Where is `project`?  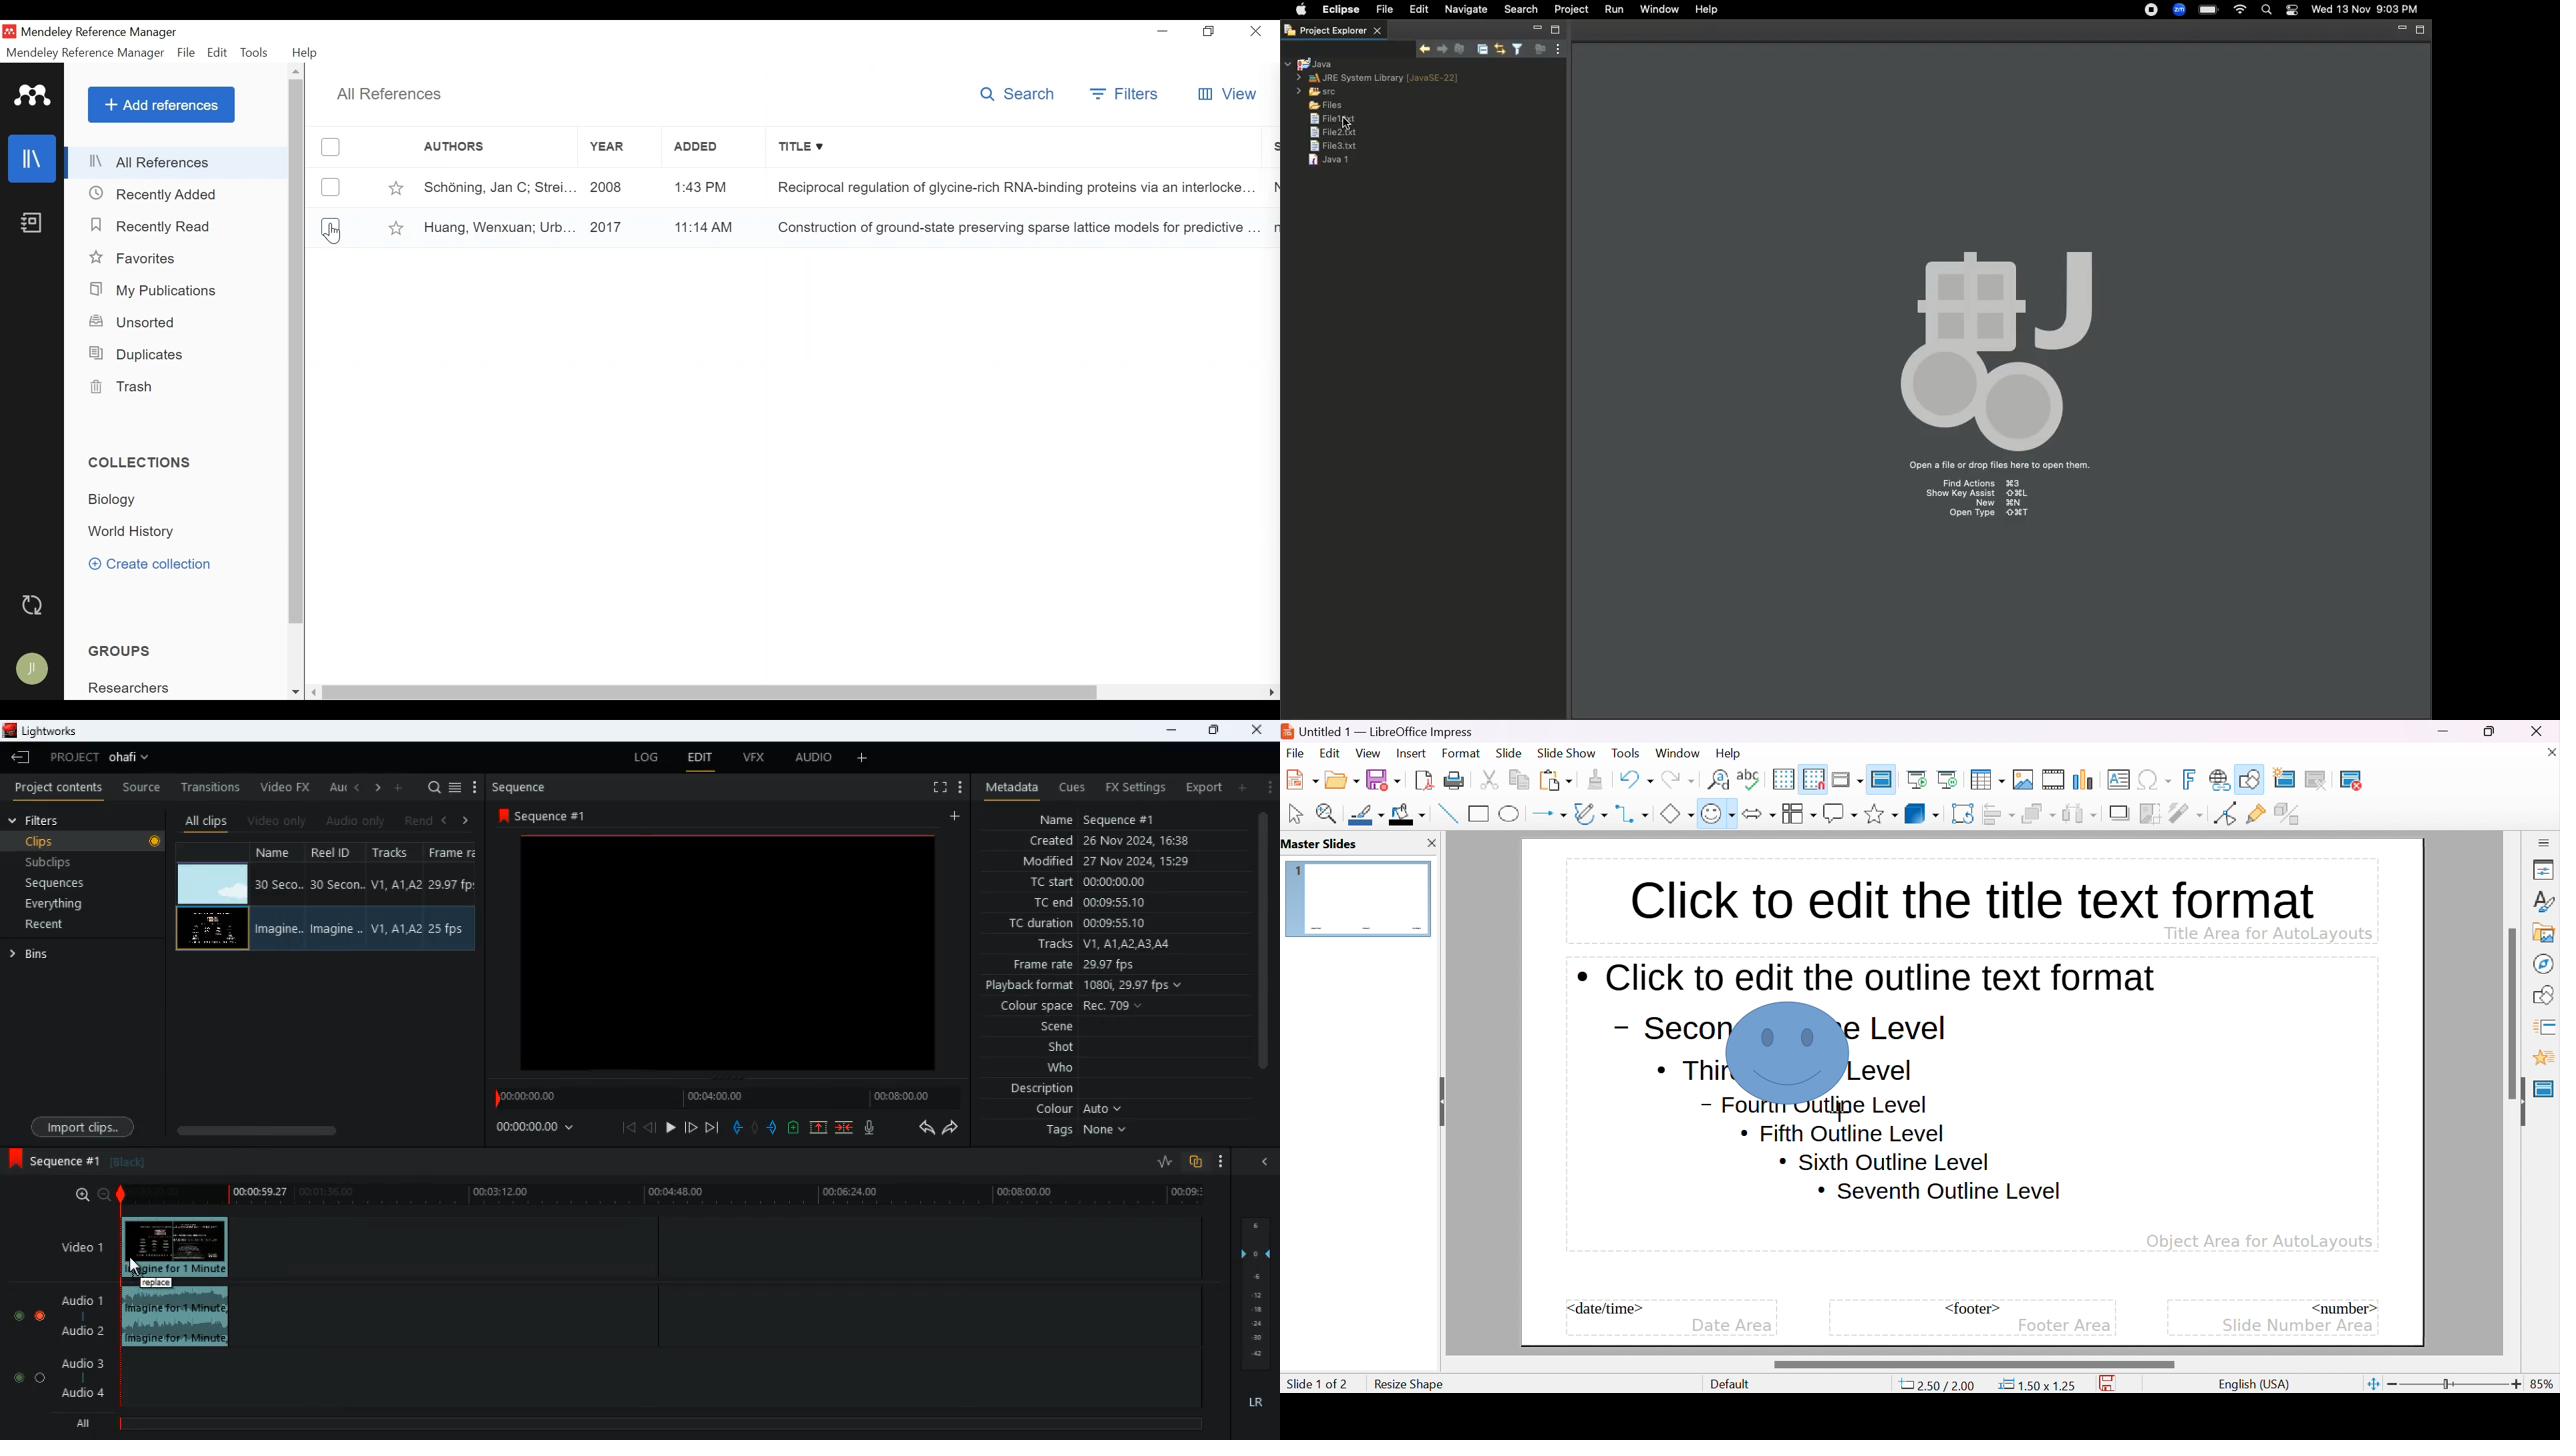
project is located at coordinates (104, 757).